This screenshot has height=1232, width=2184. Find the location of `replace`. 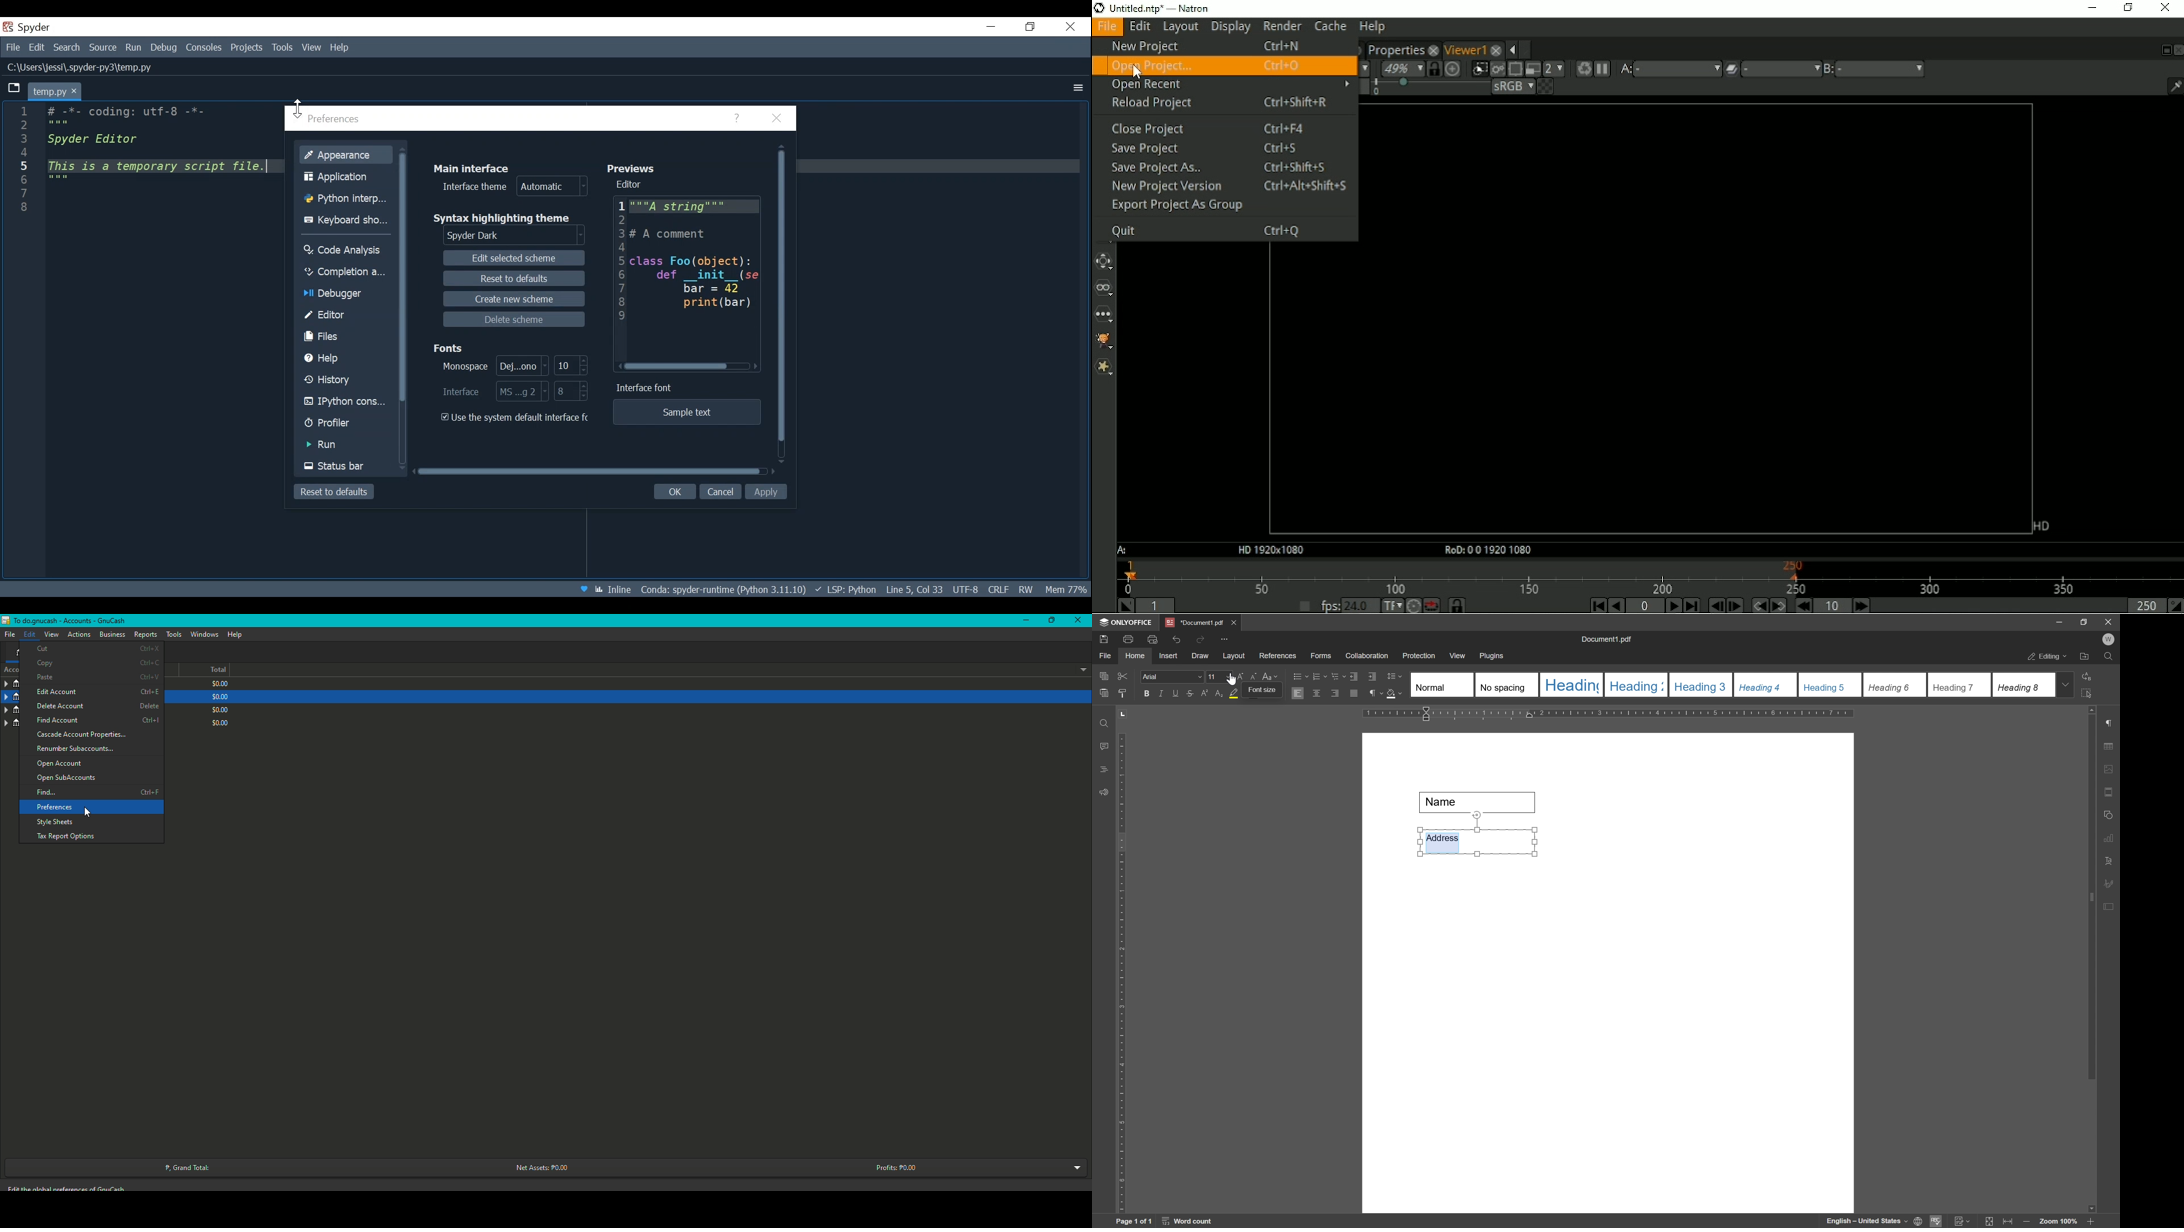

replace is located at coordinates (2089, 675).